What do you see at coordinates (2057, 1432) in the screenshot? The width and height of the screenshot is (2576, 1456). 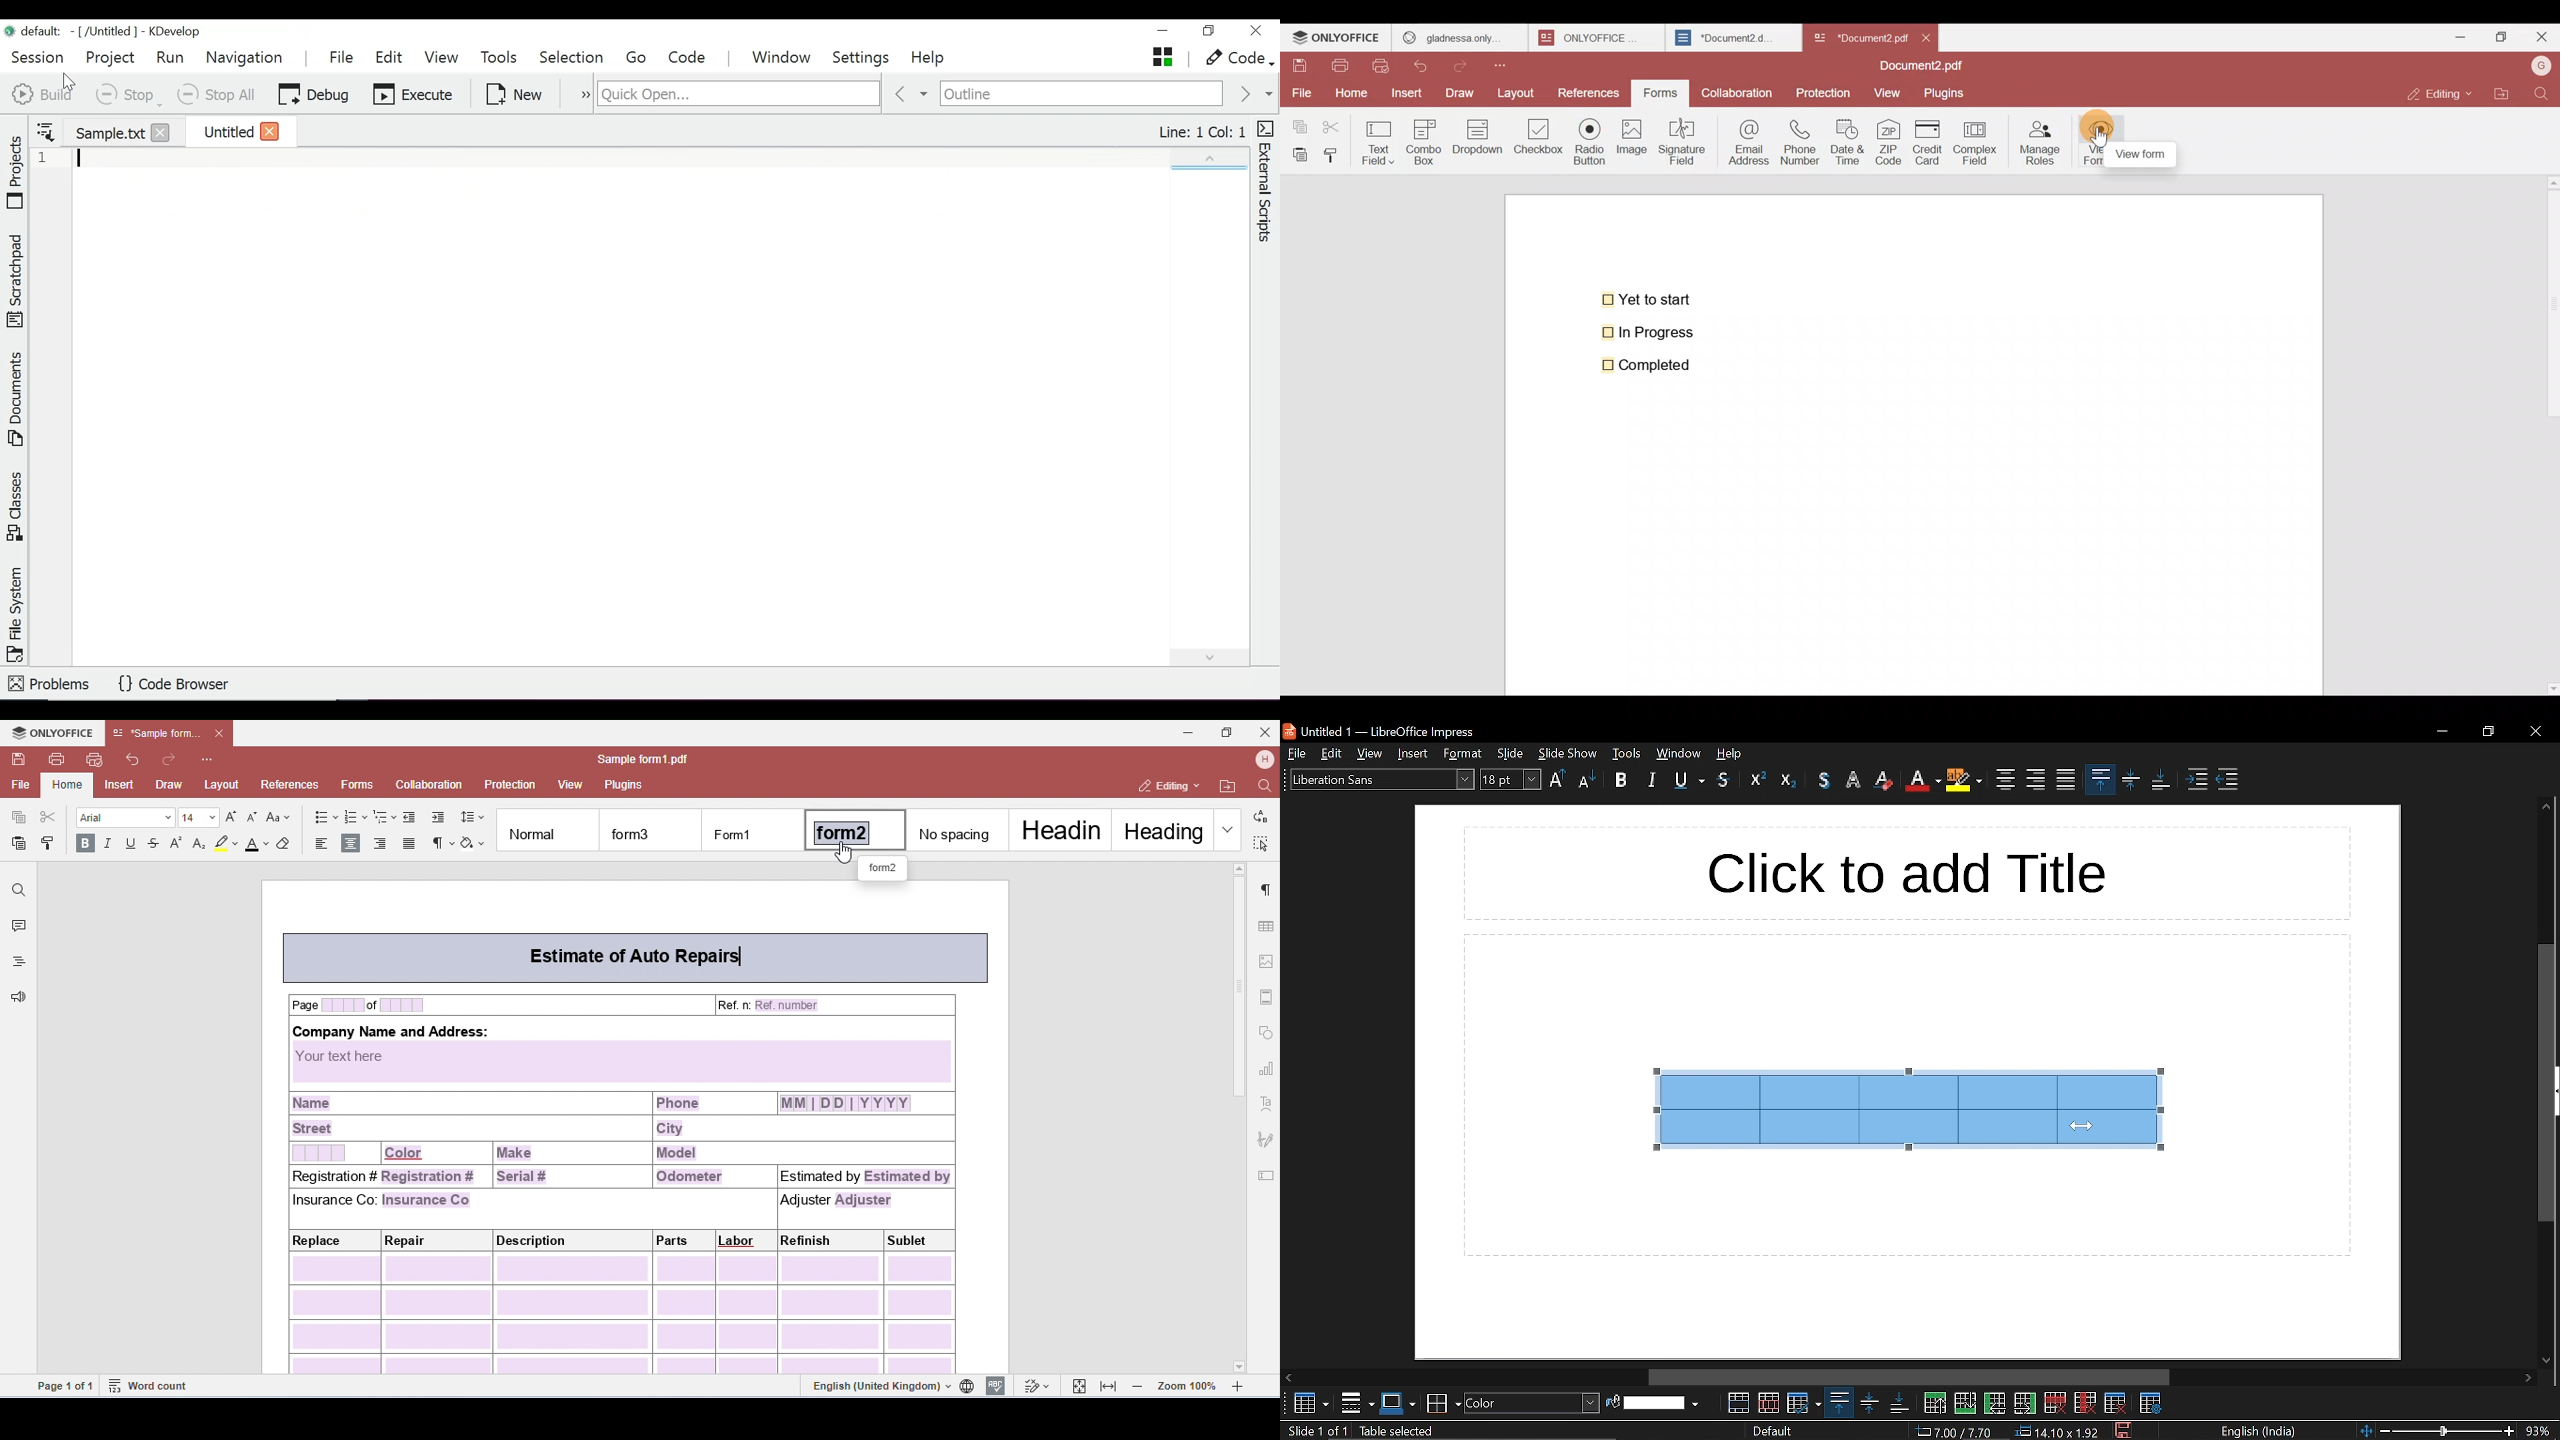 I see `dimension` at bounding box center [2057, 1432].